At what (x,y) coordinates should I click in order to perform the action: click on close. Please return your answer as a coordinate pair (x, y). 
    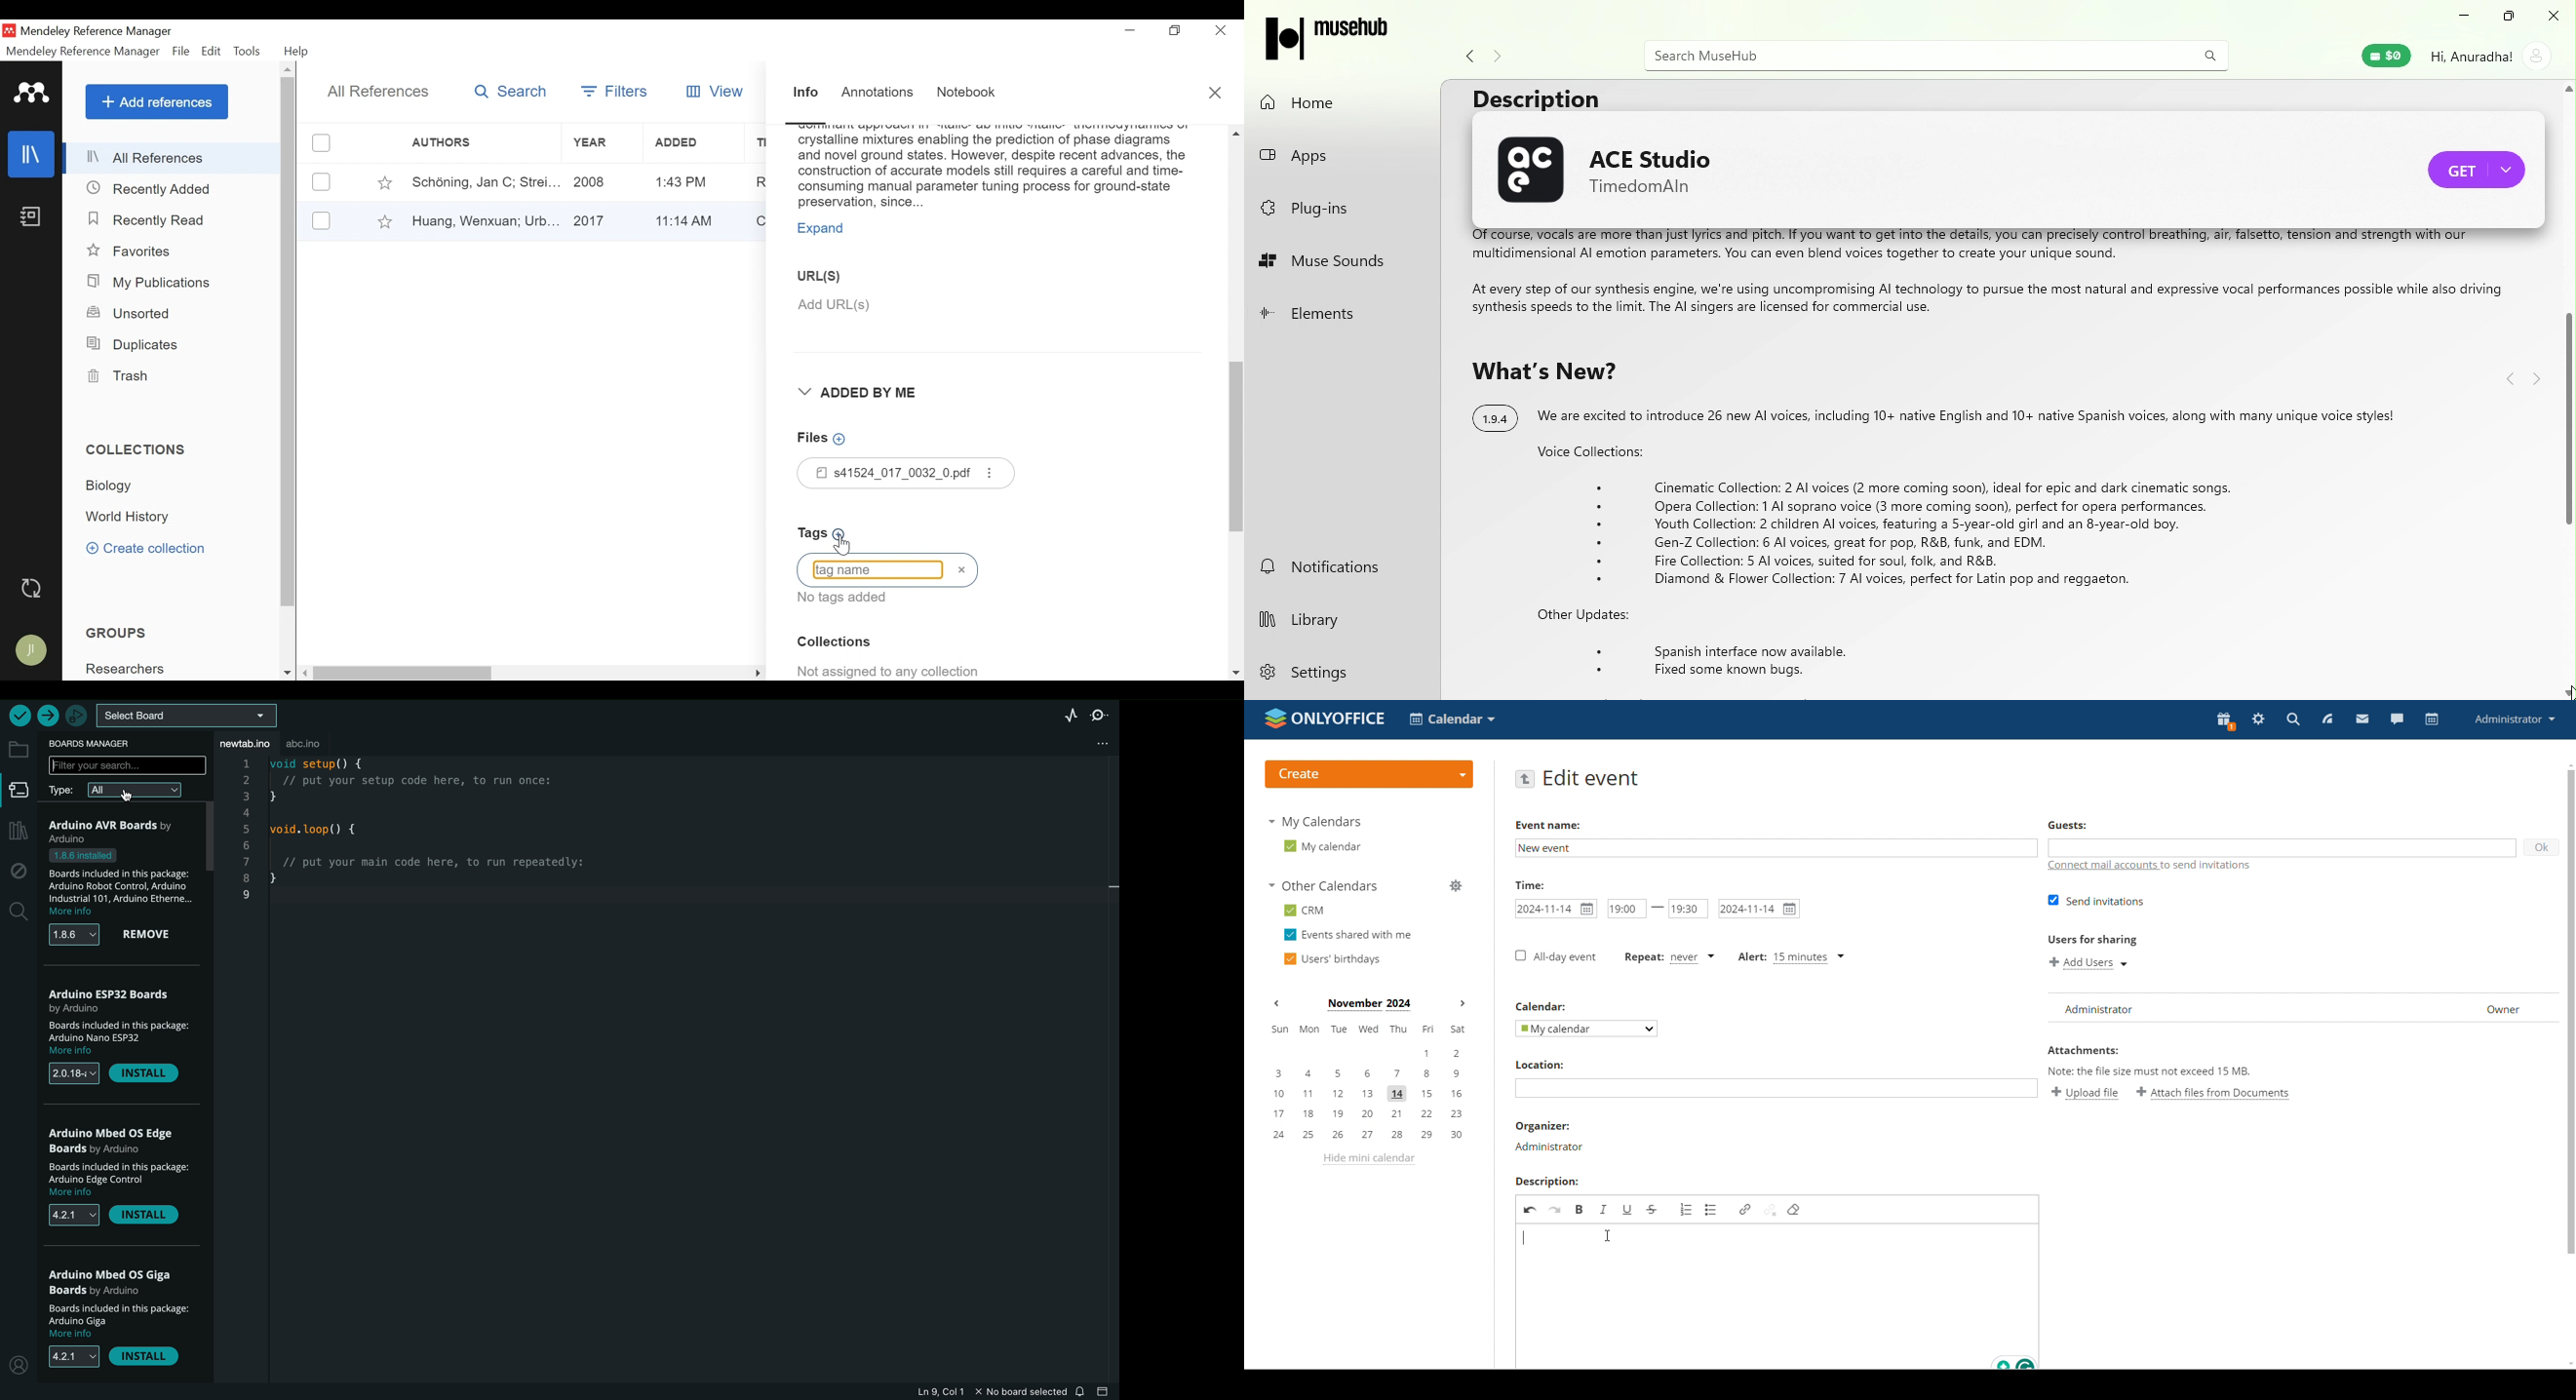
    Looking at the image, I should click on (2556, 17).